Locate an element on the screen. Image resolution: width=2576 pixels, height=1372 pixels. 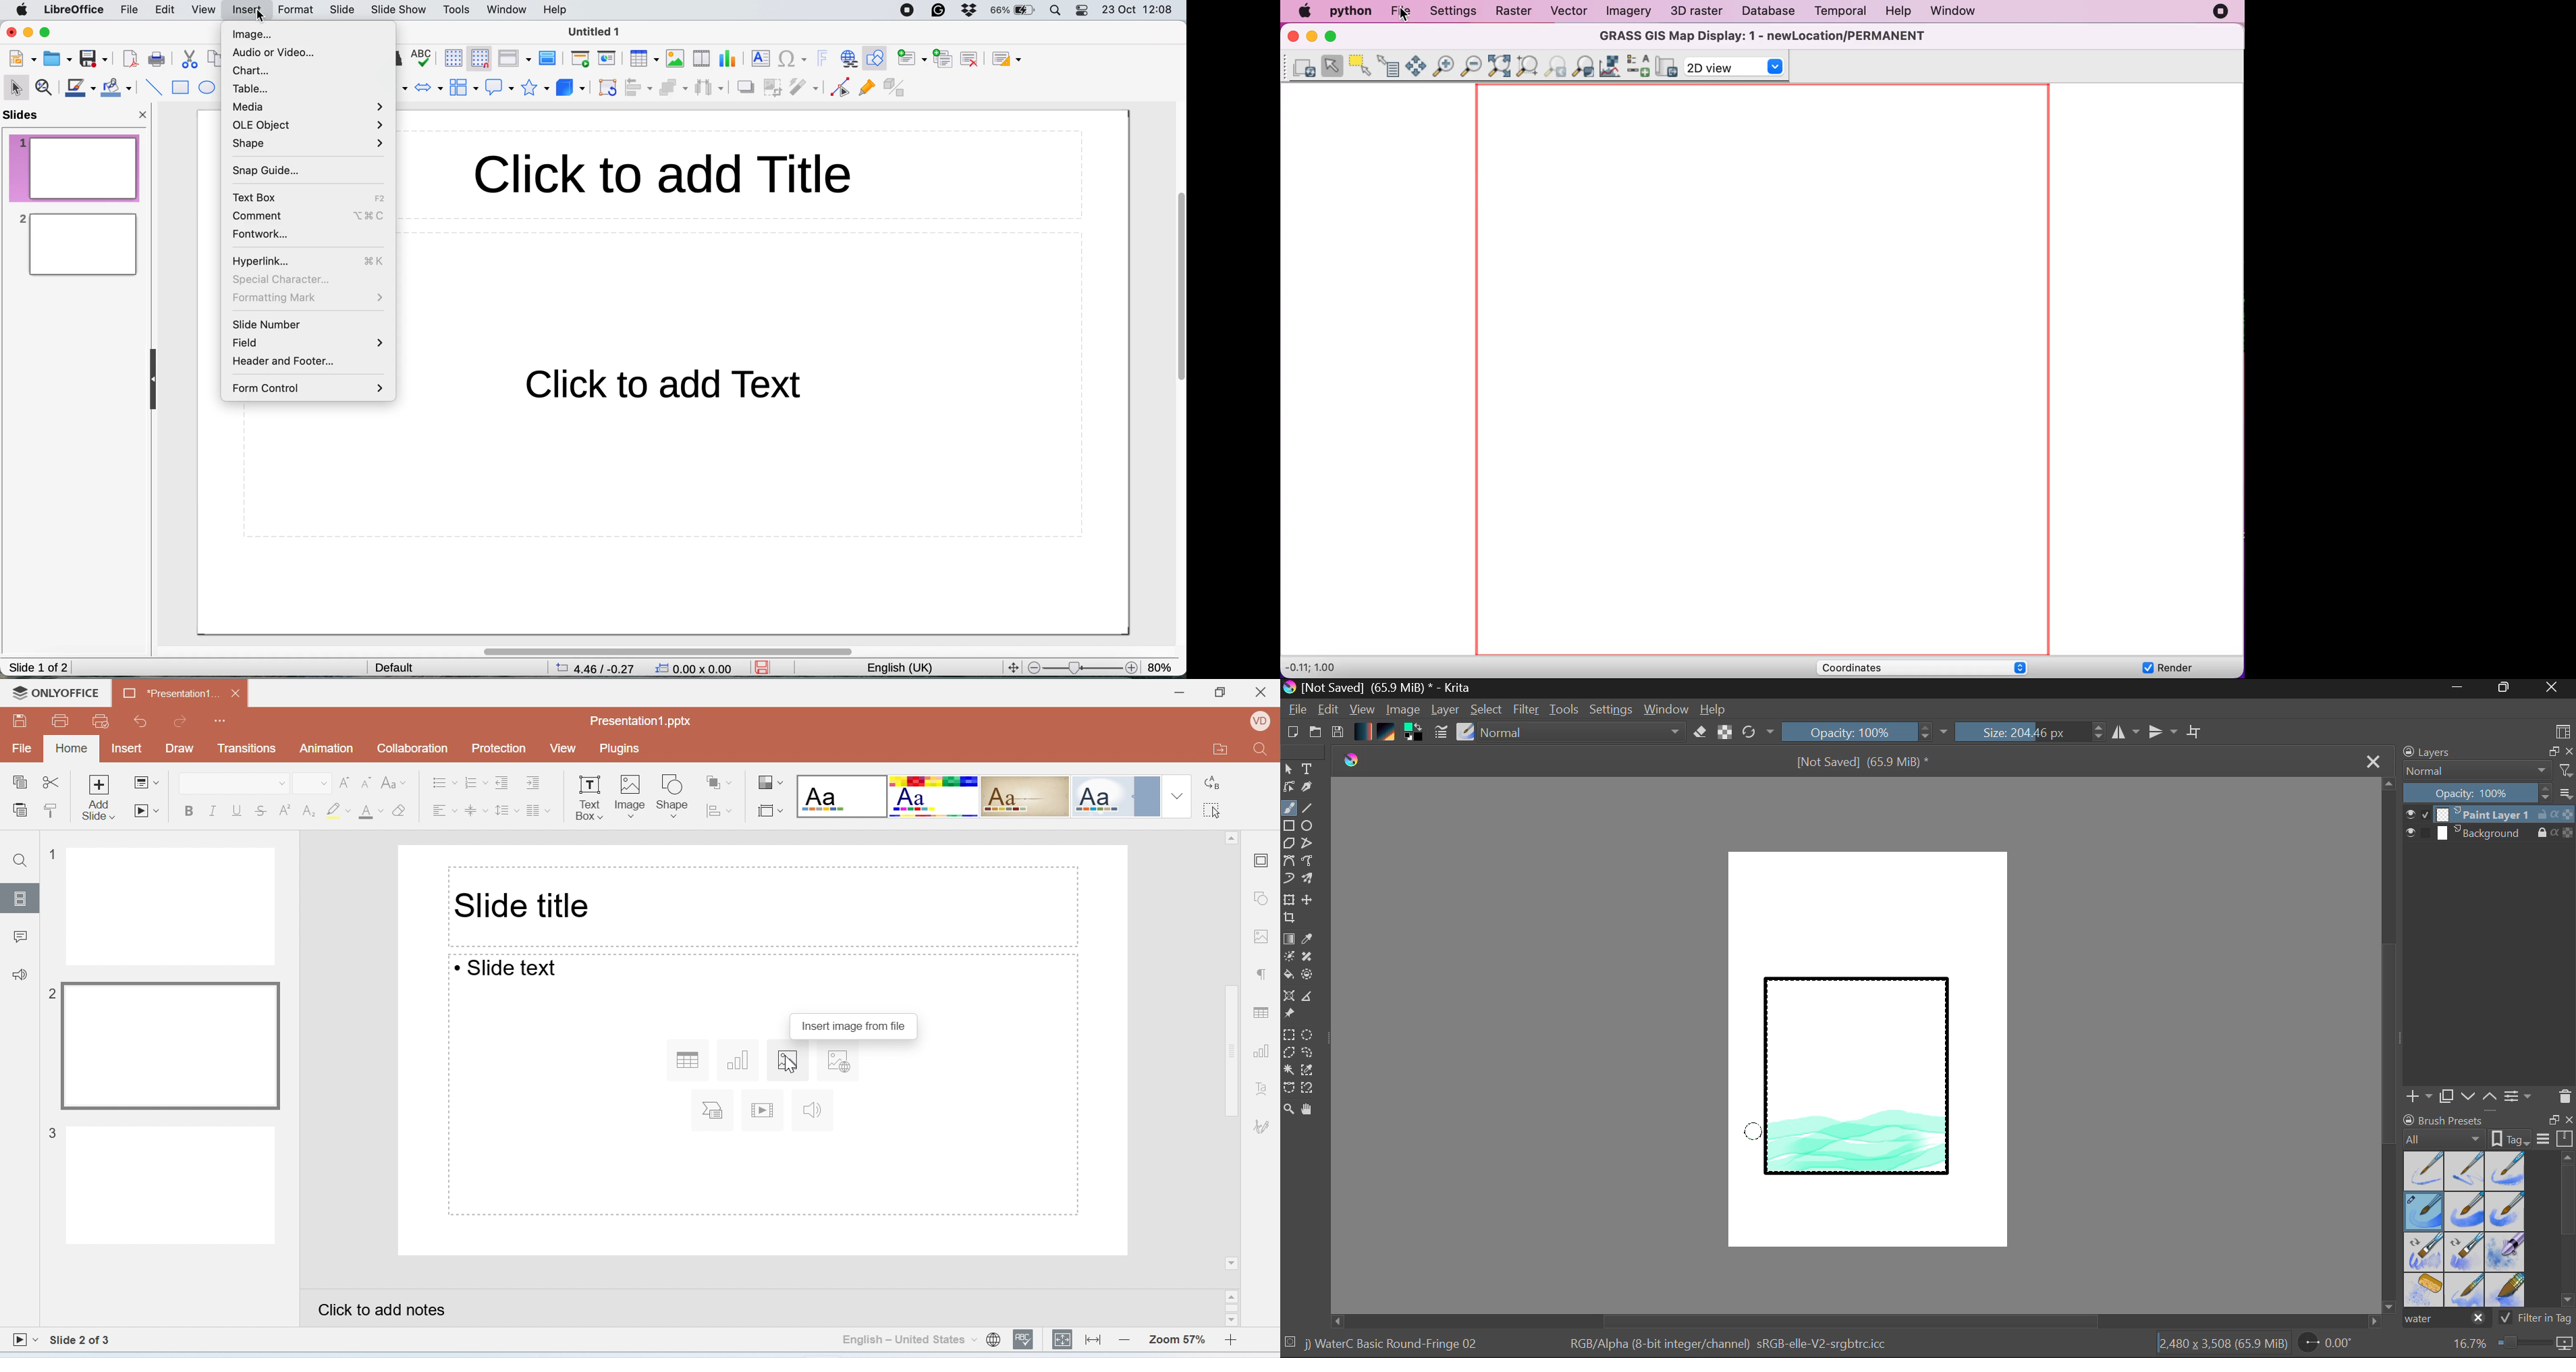
minimise is located at coordinates (29, 33).